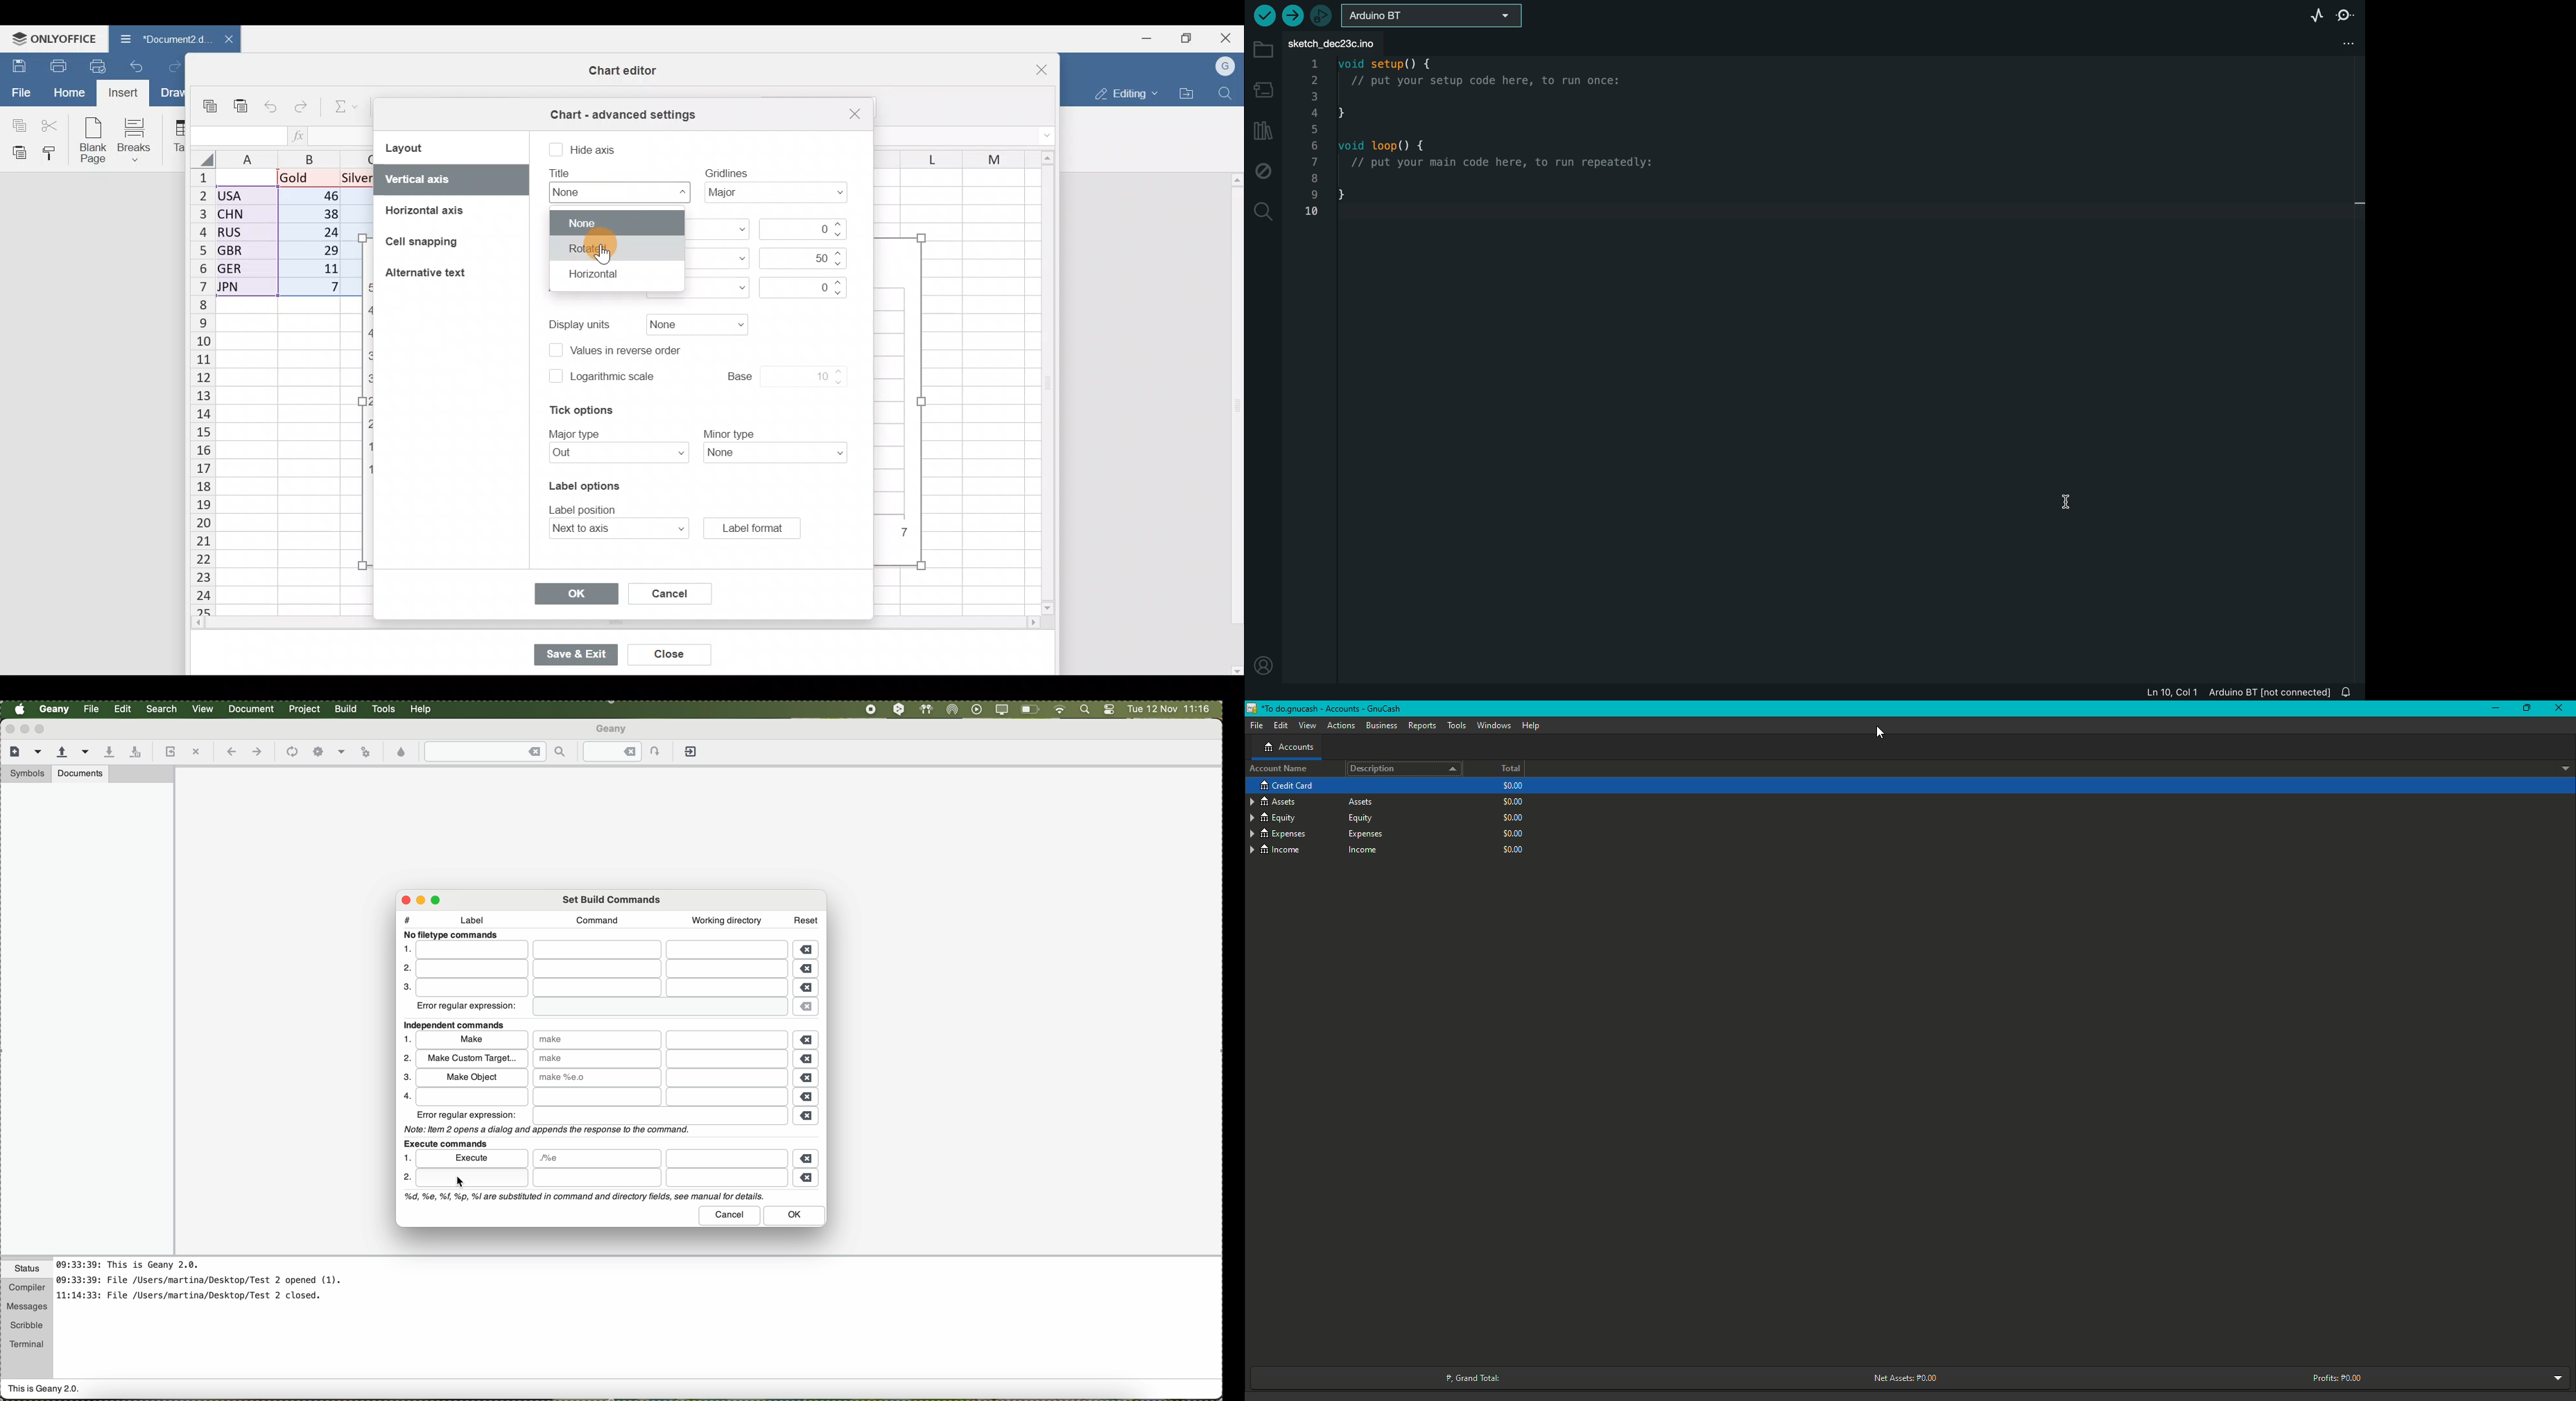 Image resolution: width=2576 pixels, height=1428 pixels. Describe the element at coordinates (1144, 40) in the screenshot. I see `Minimize` at that location.